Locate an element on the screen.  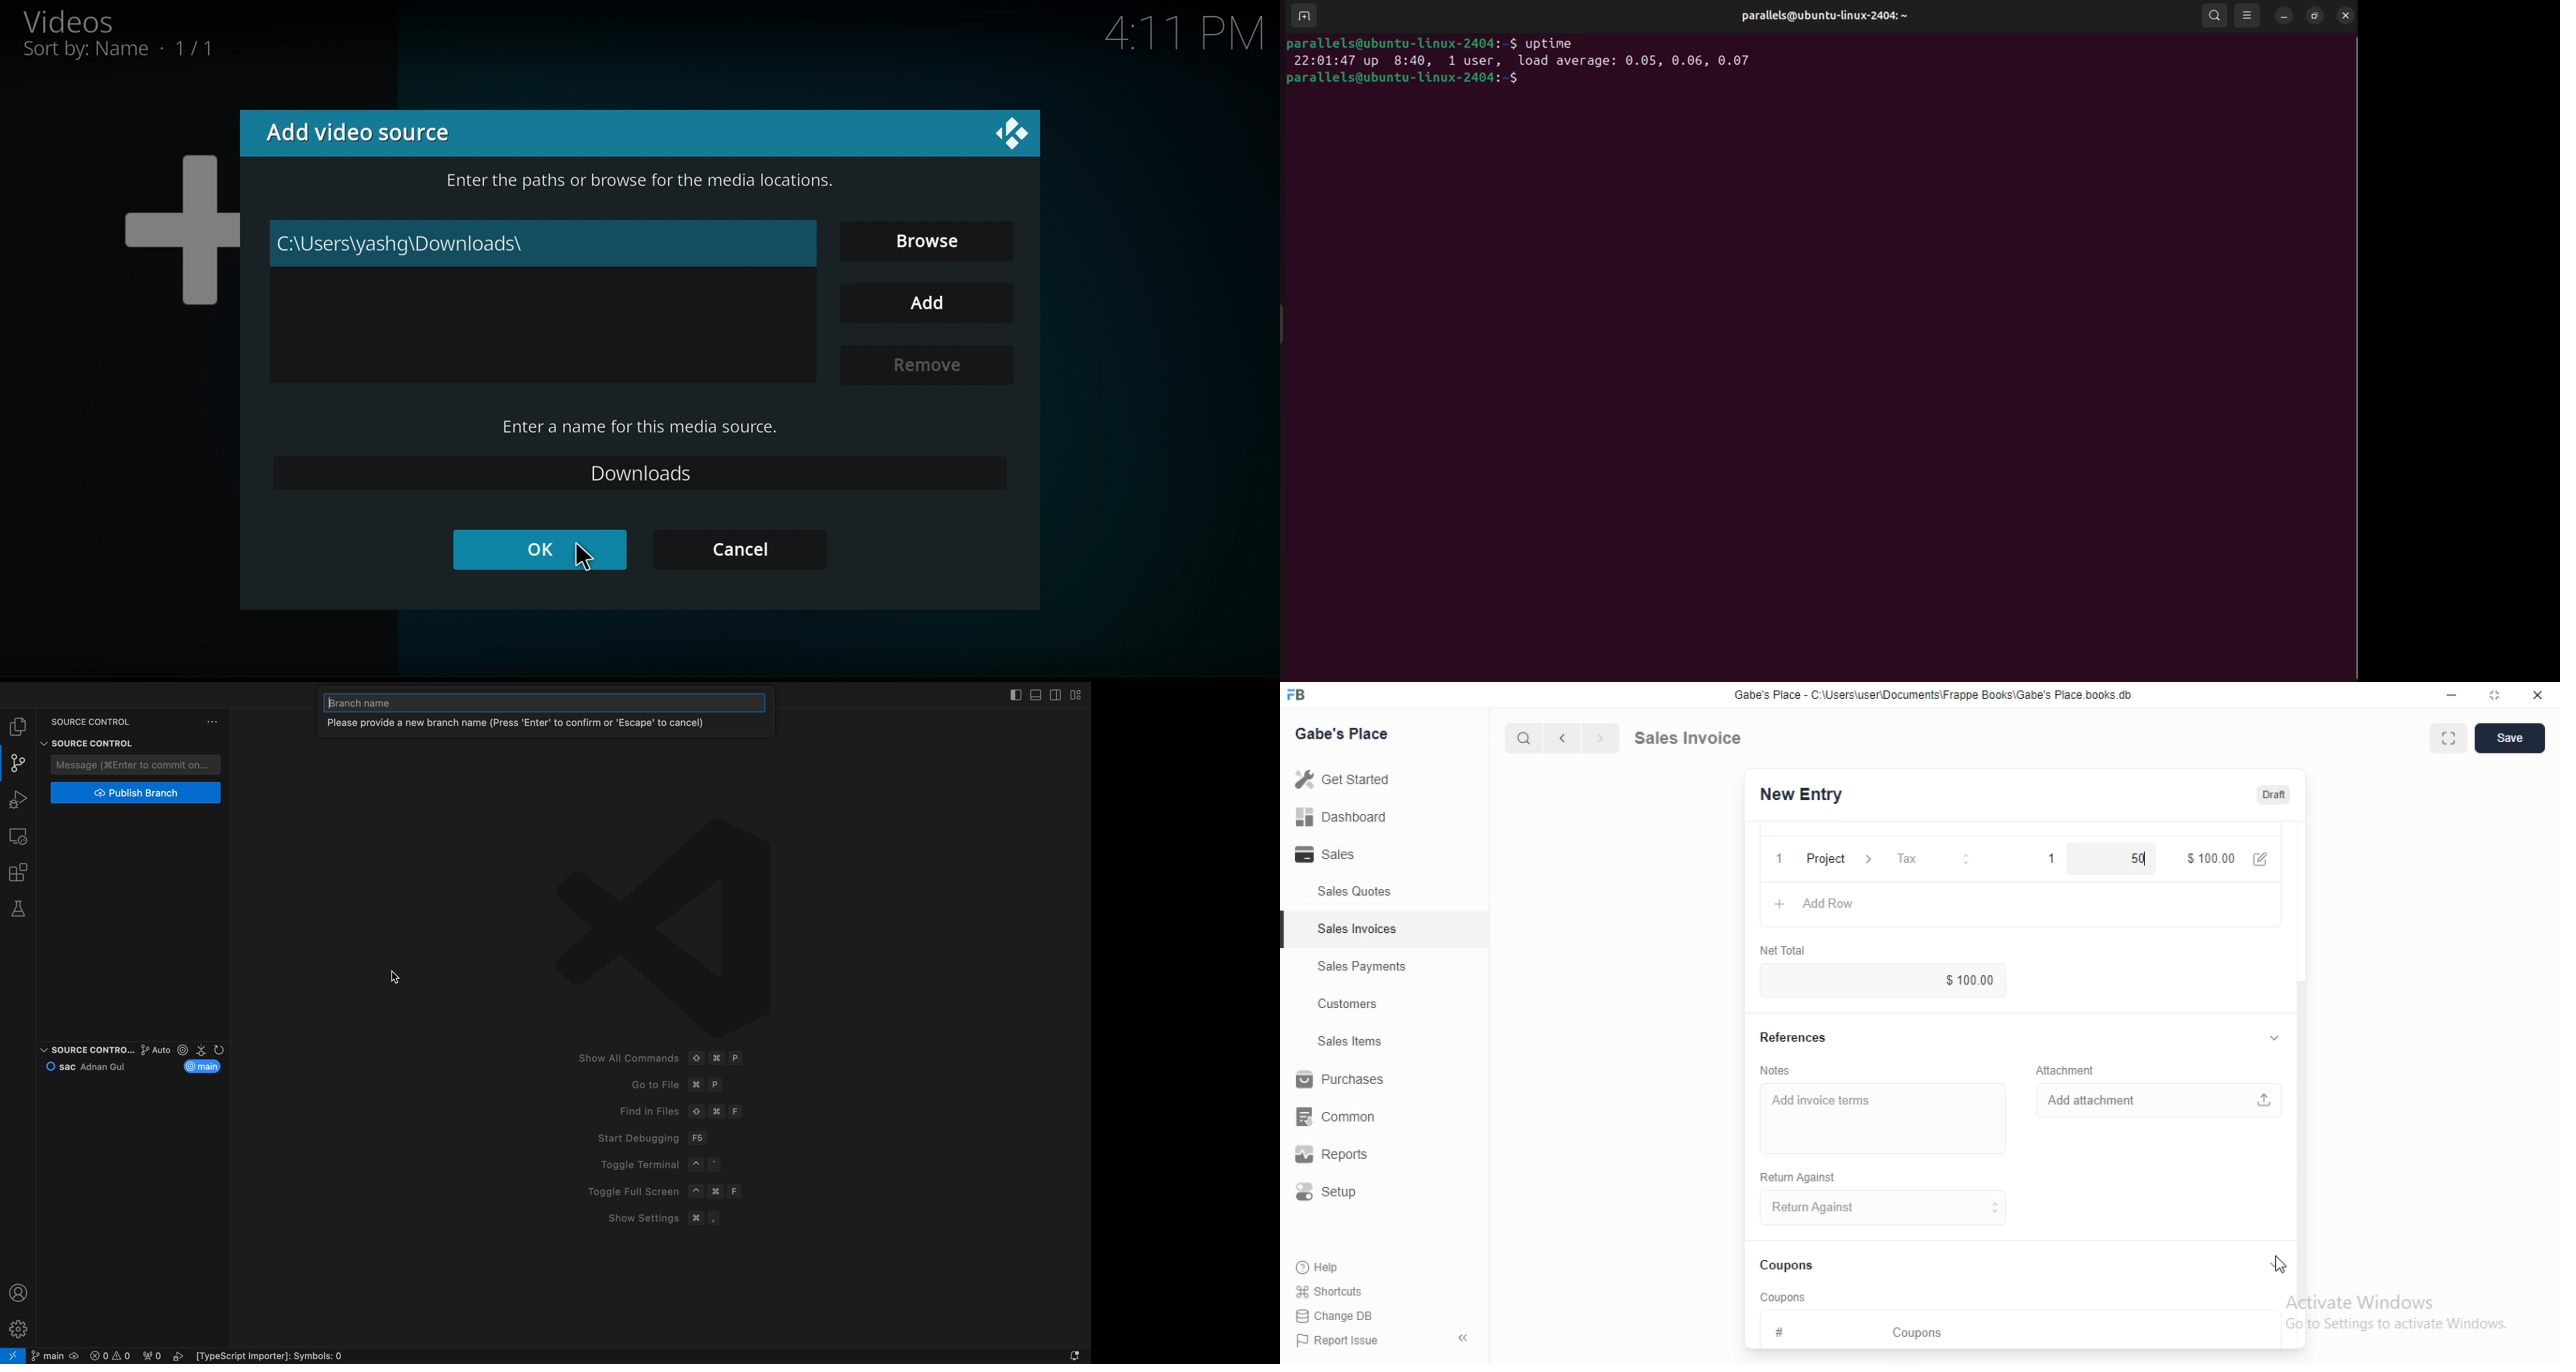
New Entry is located at coordinates (1808, 794).